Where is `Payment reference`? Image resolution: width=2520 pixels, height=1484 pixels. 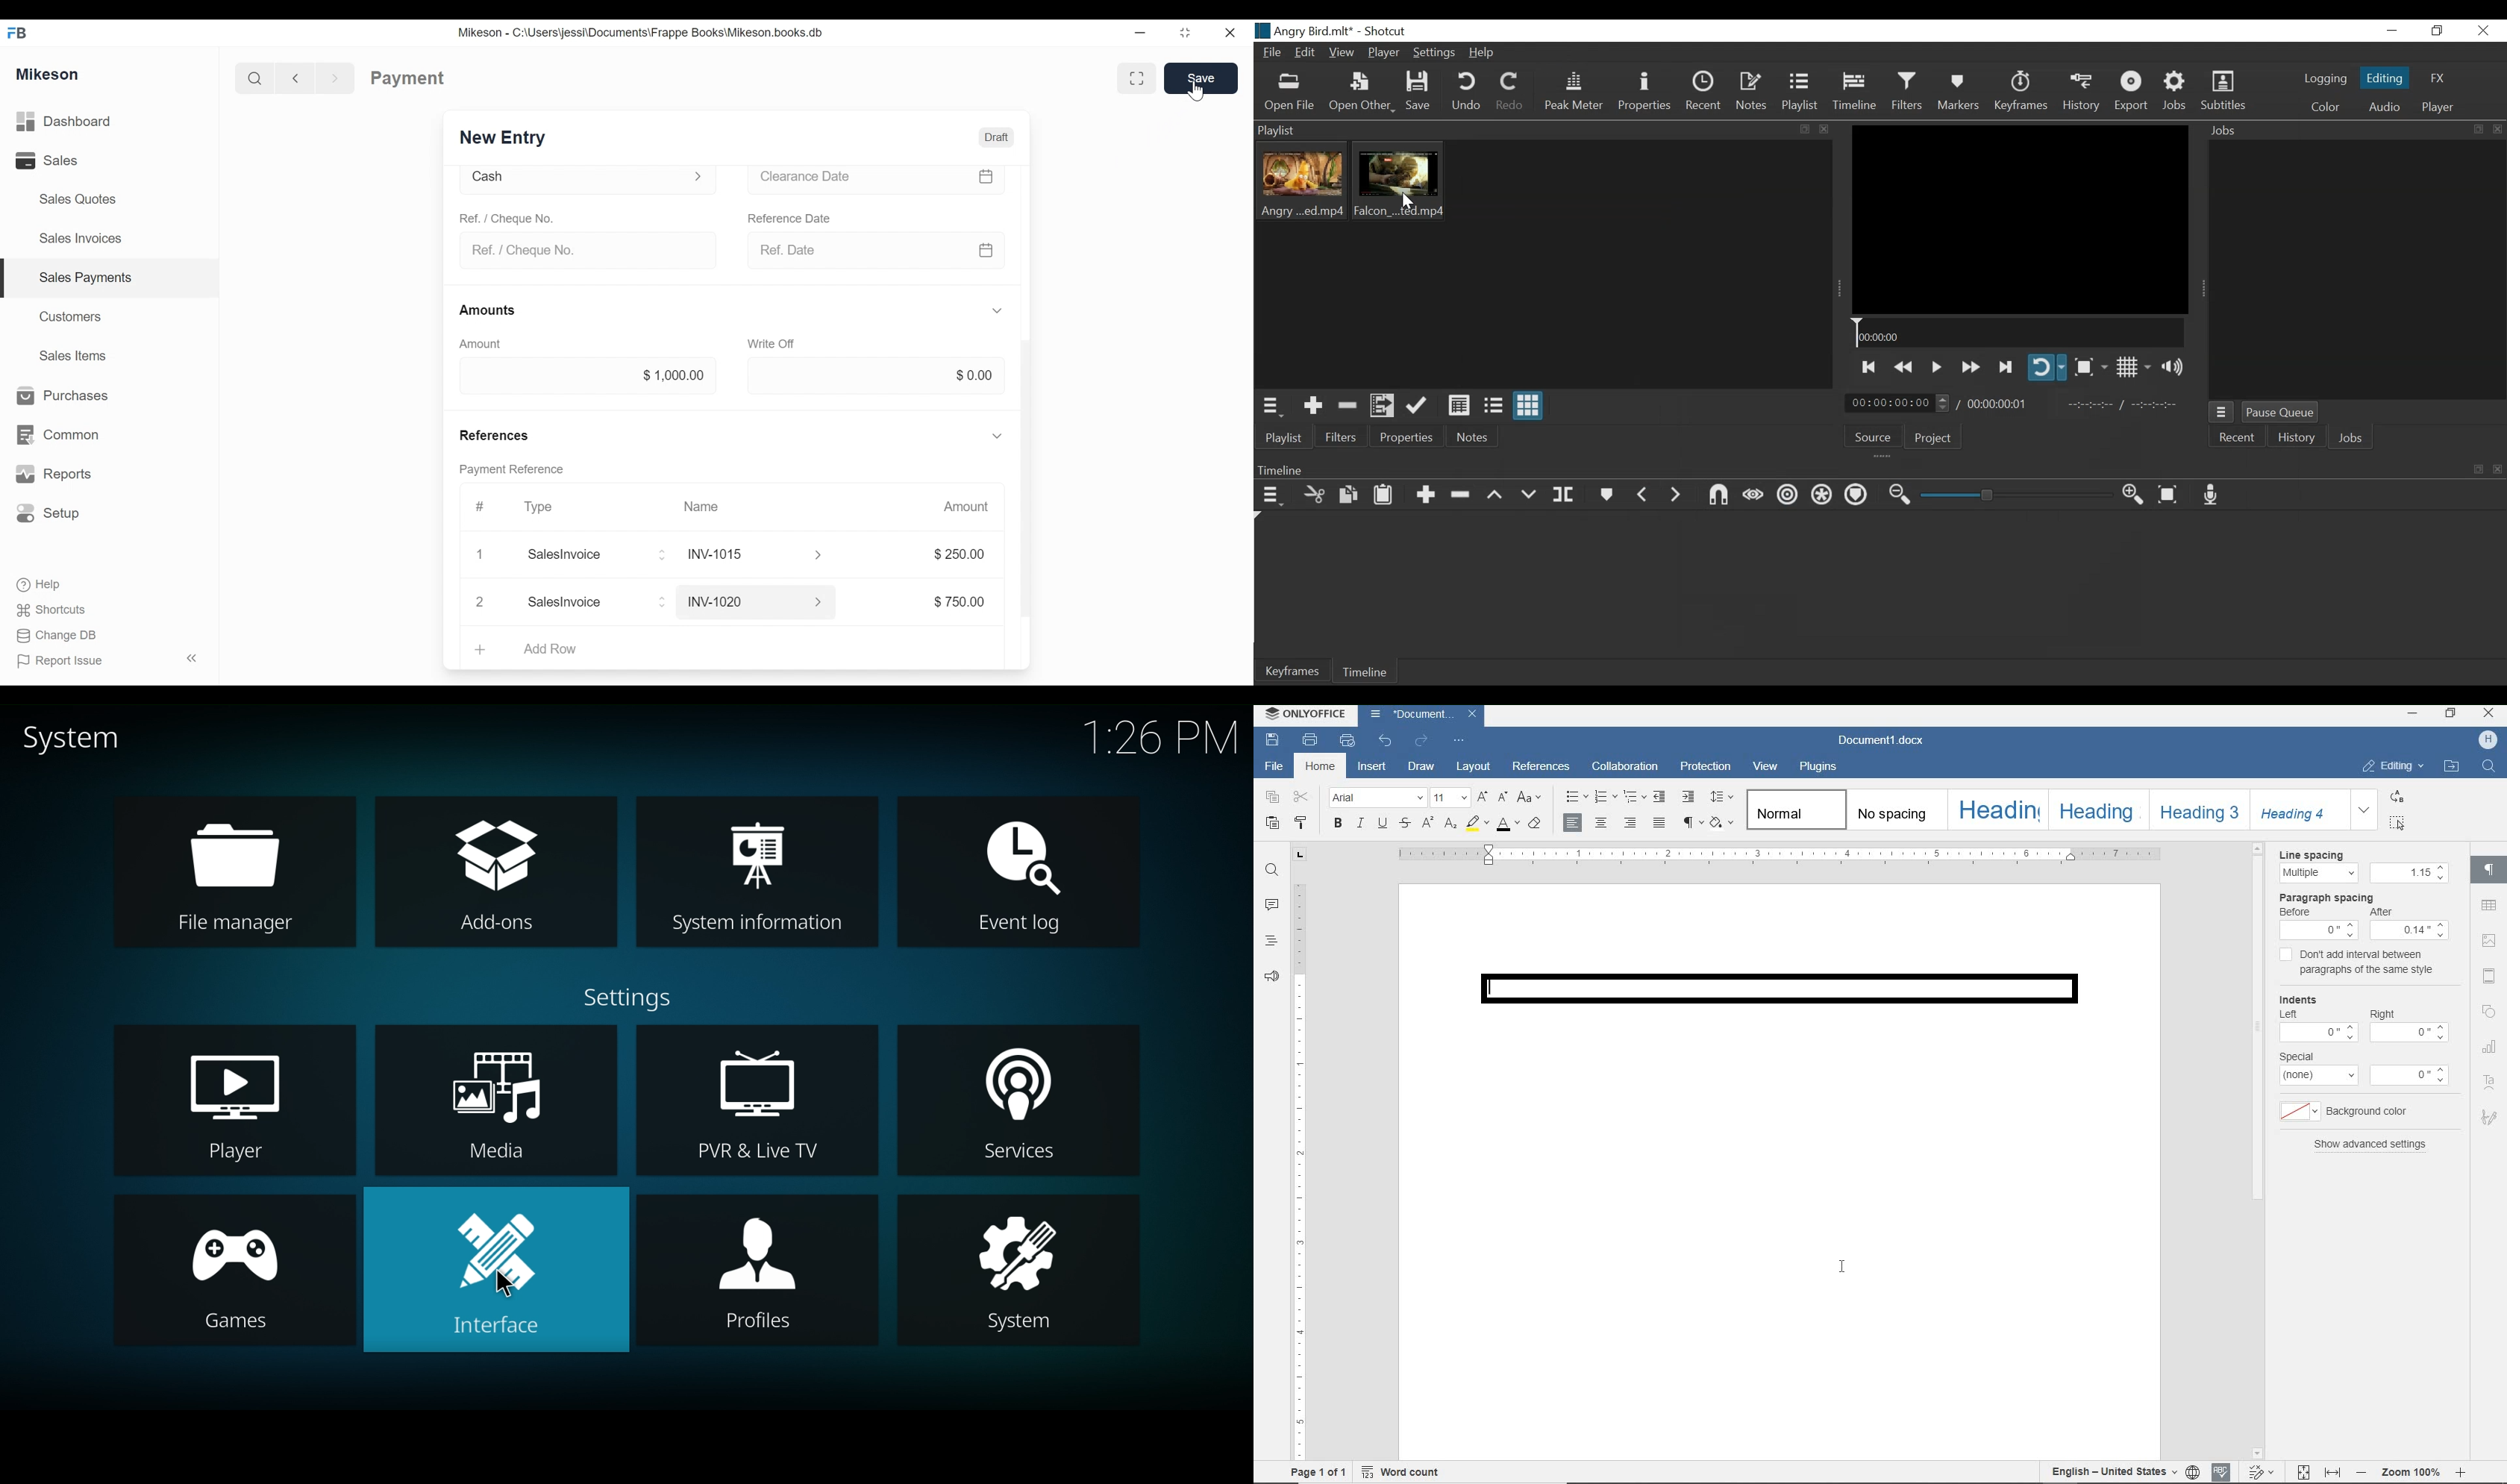
Payment reference is located at coordinates (515, 471).